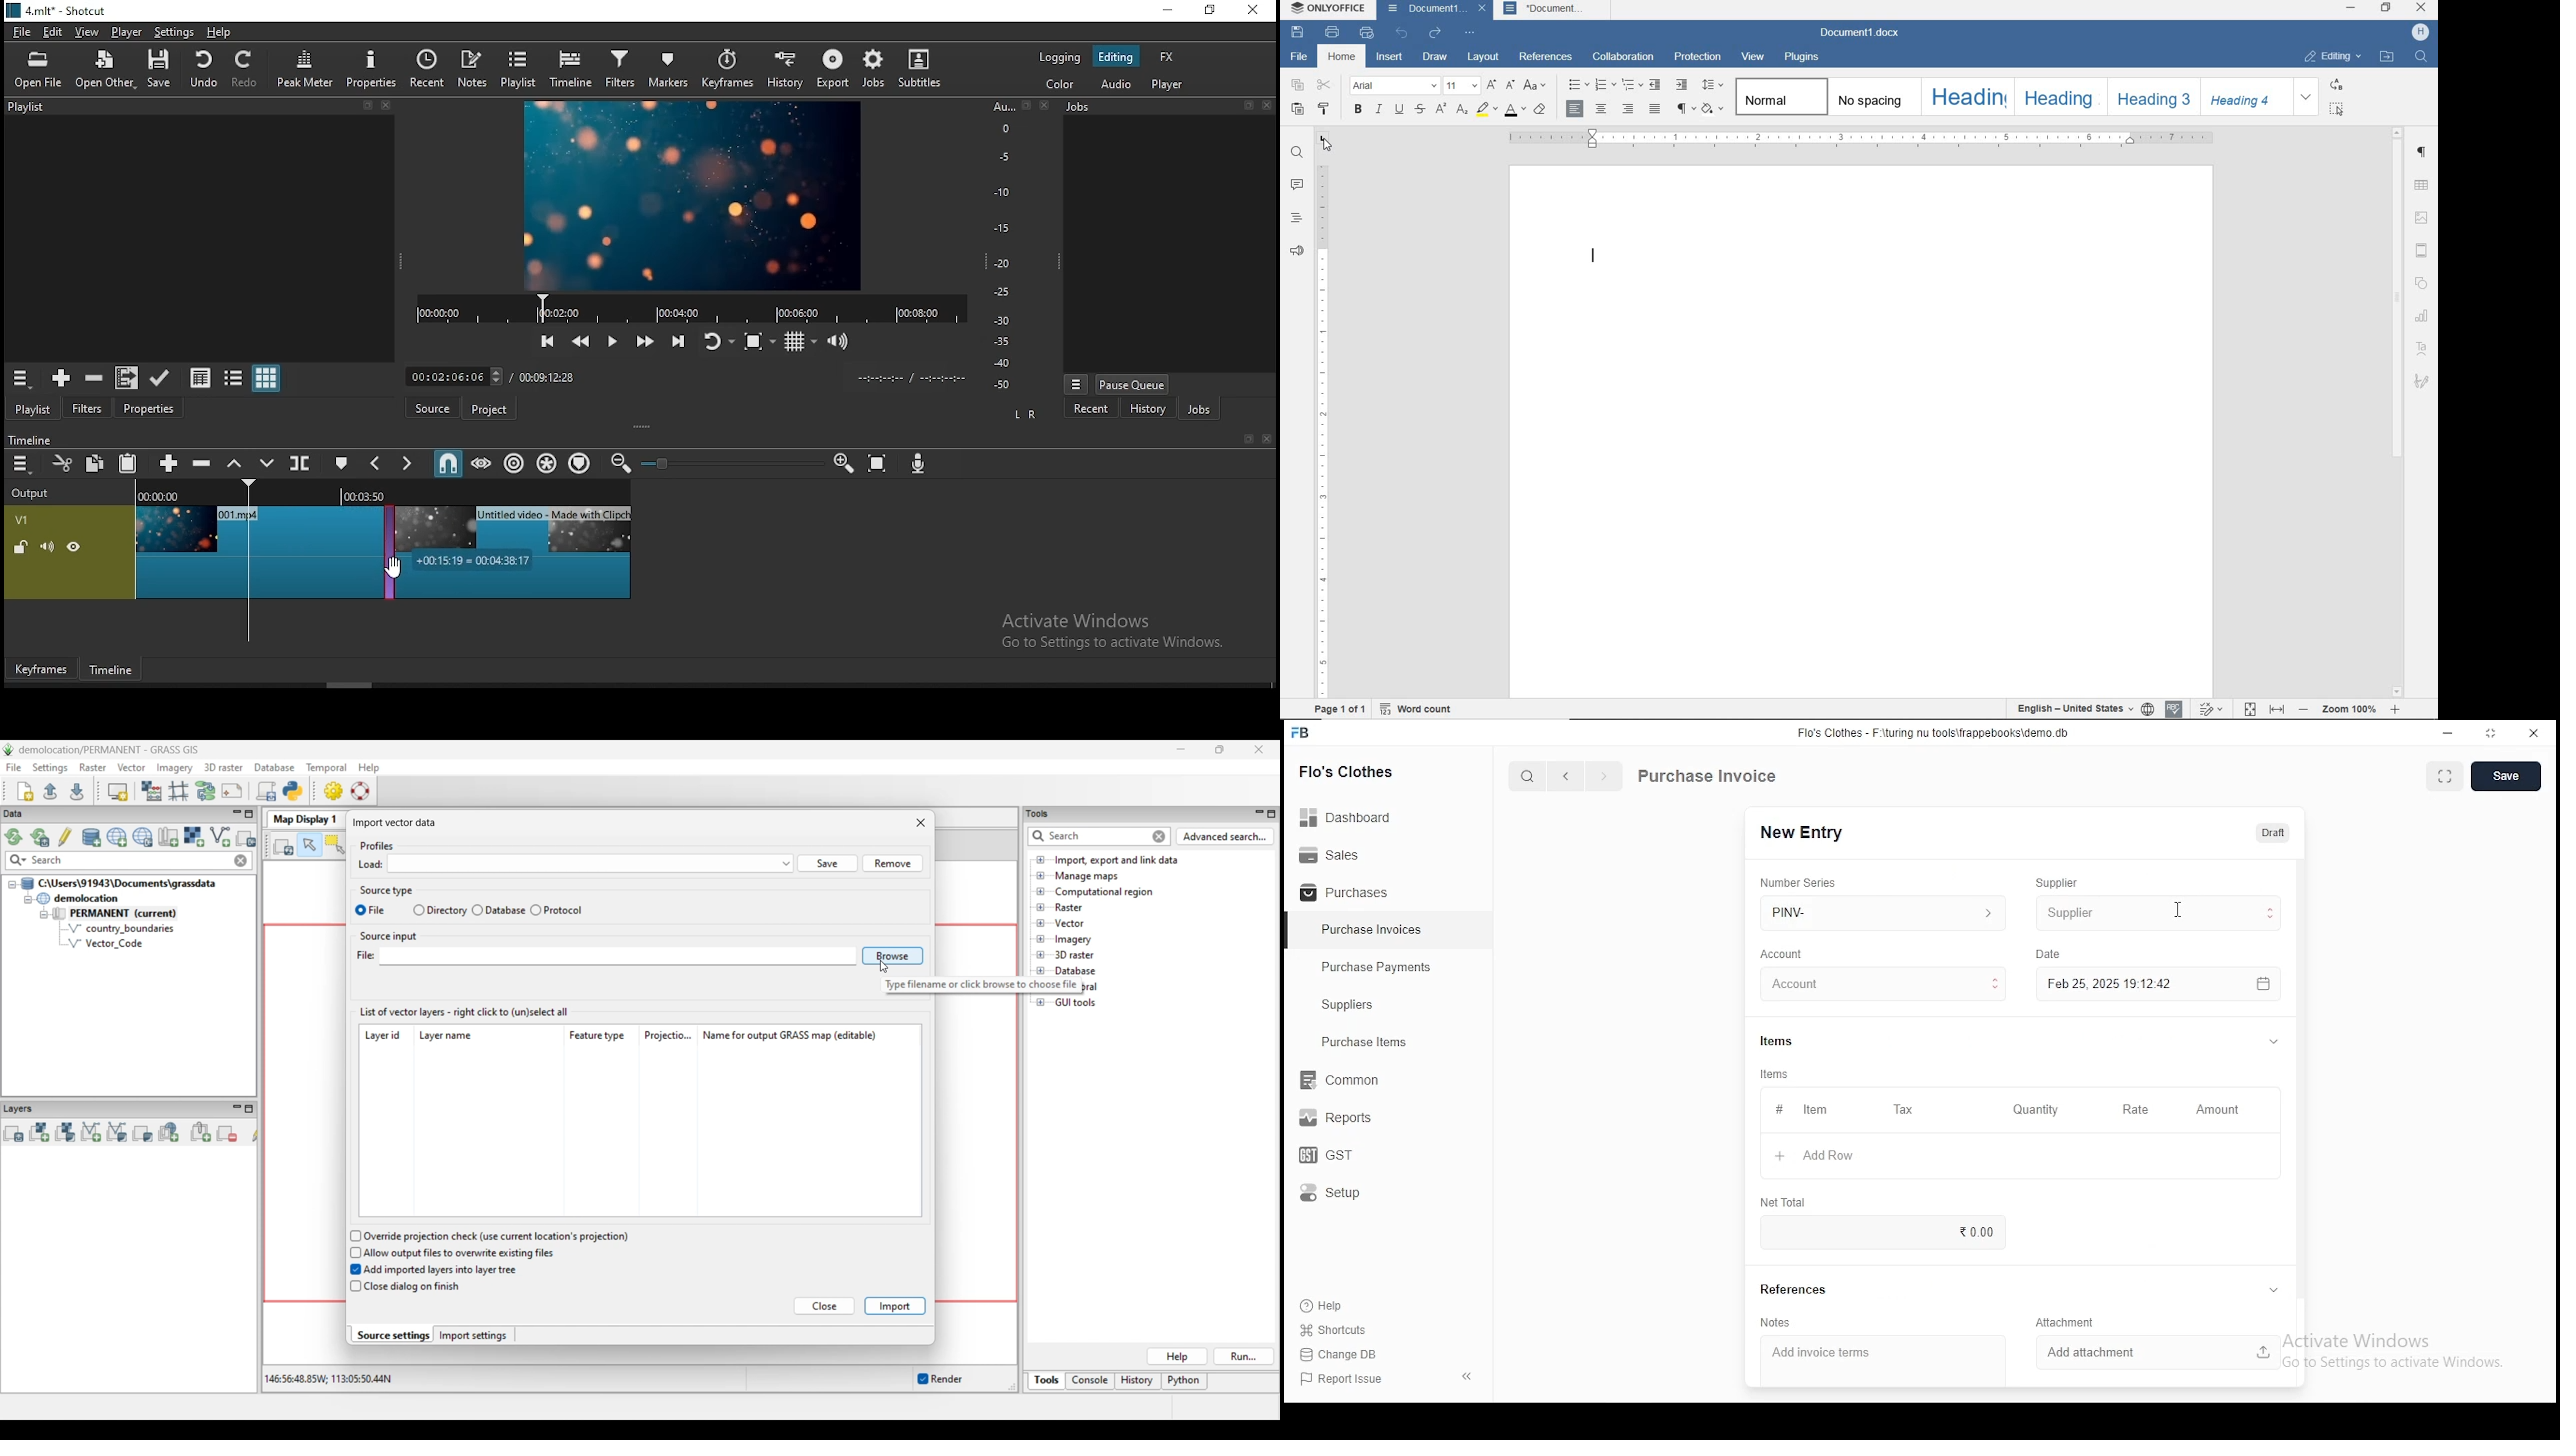 The height and width of the screenshot is (1456, 2576). What do you see at coordinates (174, 32) in the screenshot?
I see `settings` at bounding box center [174, 32].